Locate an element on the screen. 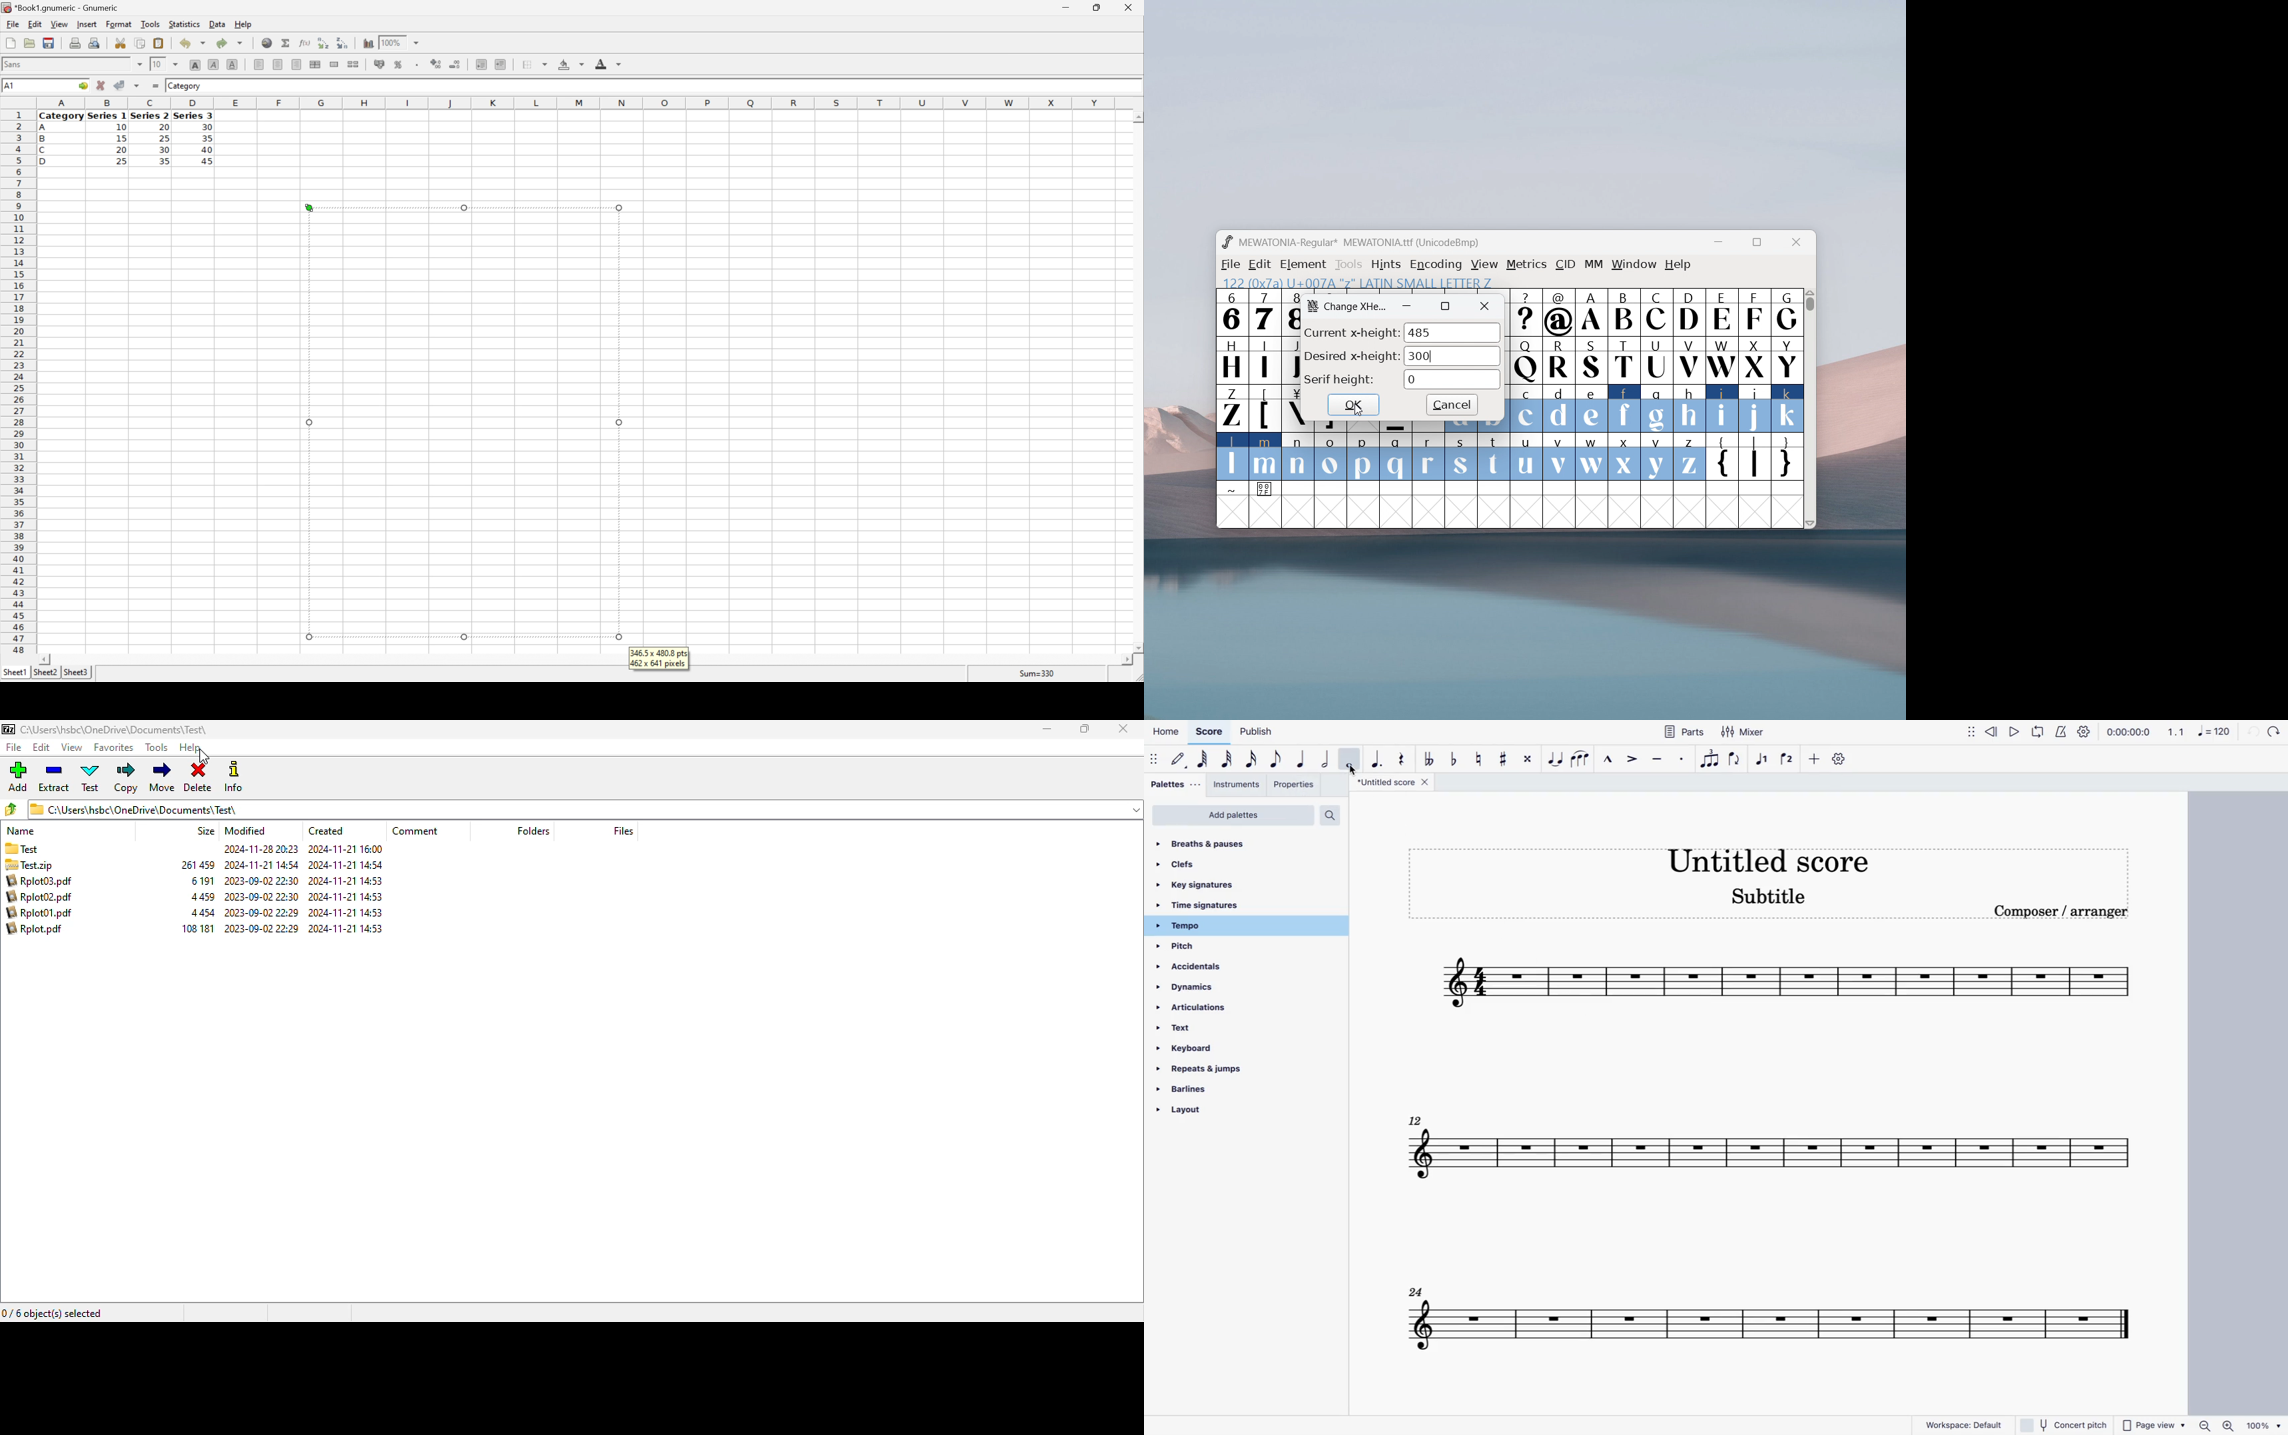 This screenshot has height=1456, width=2296. Sum in current cell is located at coordinates (287, 43).